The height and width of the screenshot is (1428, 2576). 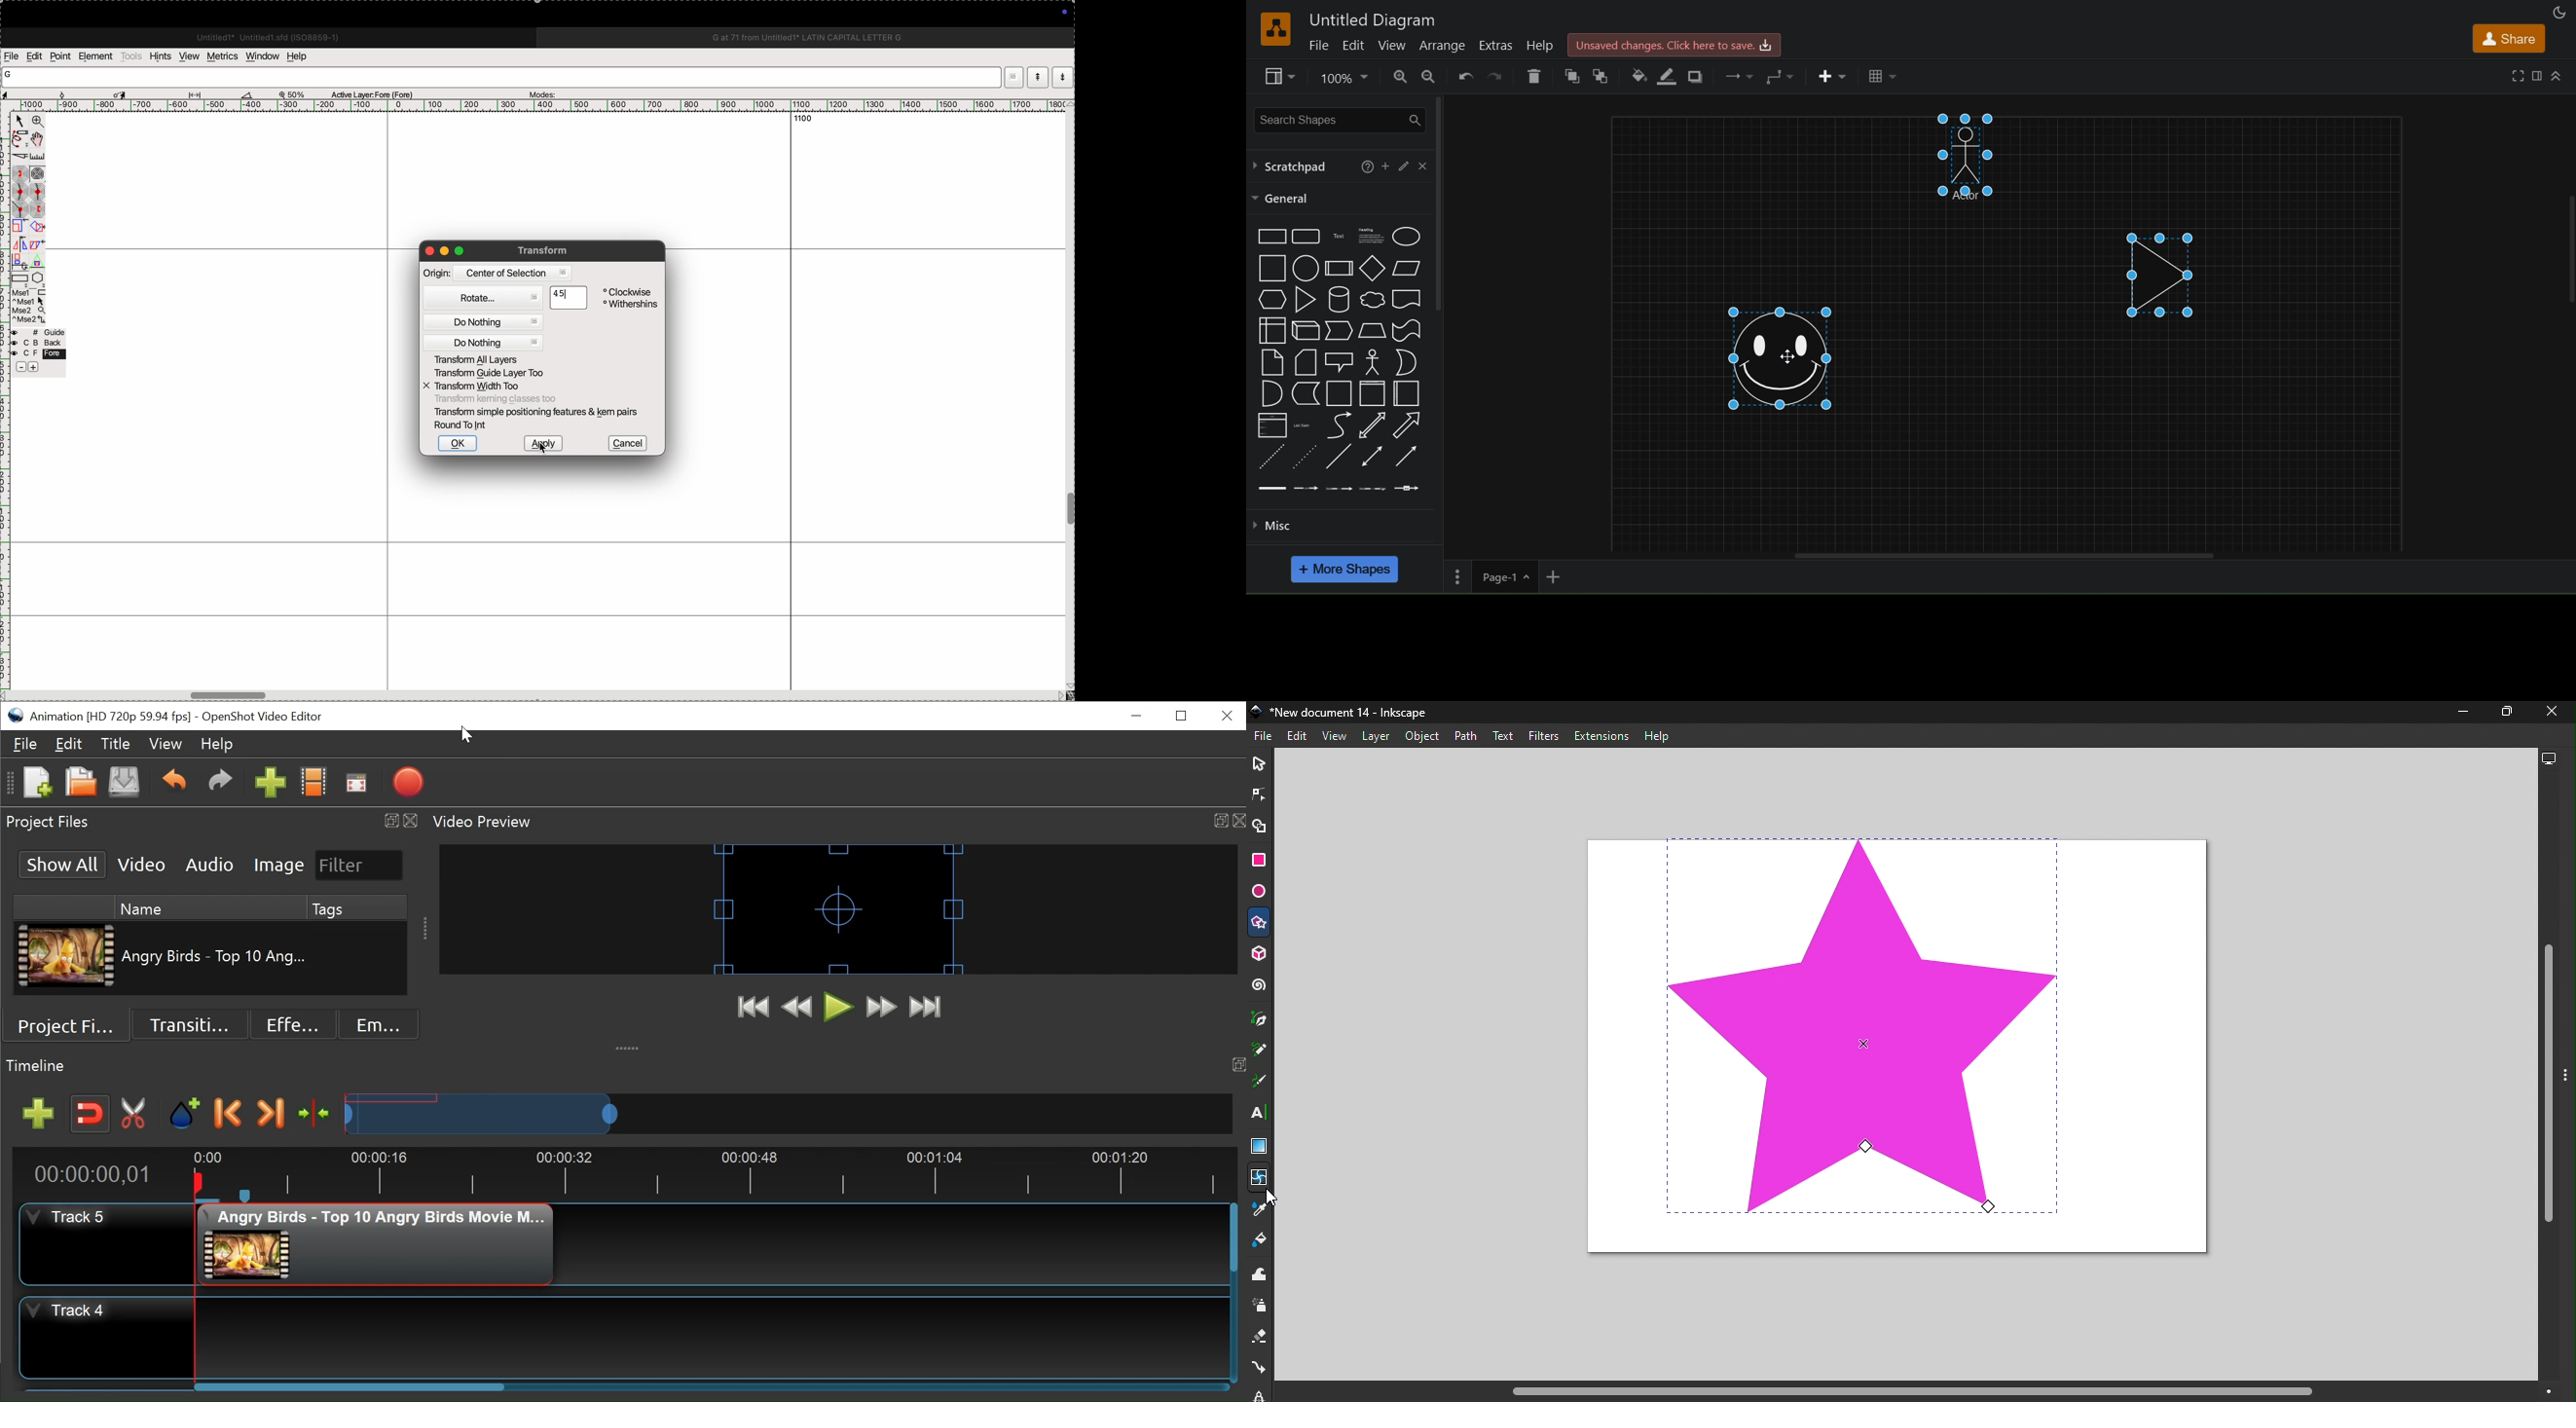 I want to click on Horizontal scroll bar, so click(x=1932, y=1391).